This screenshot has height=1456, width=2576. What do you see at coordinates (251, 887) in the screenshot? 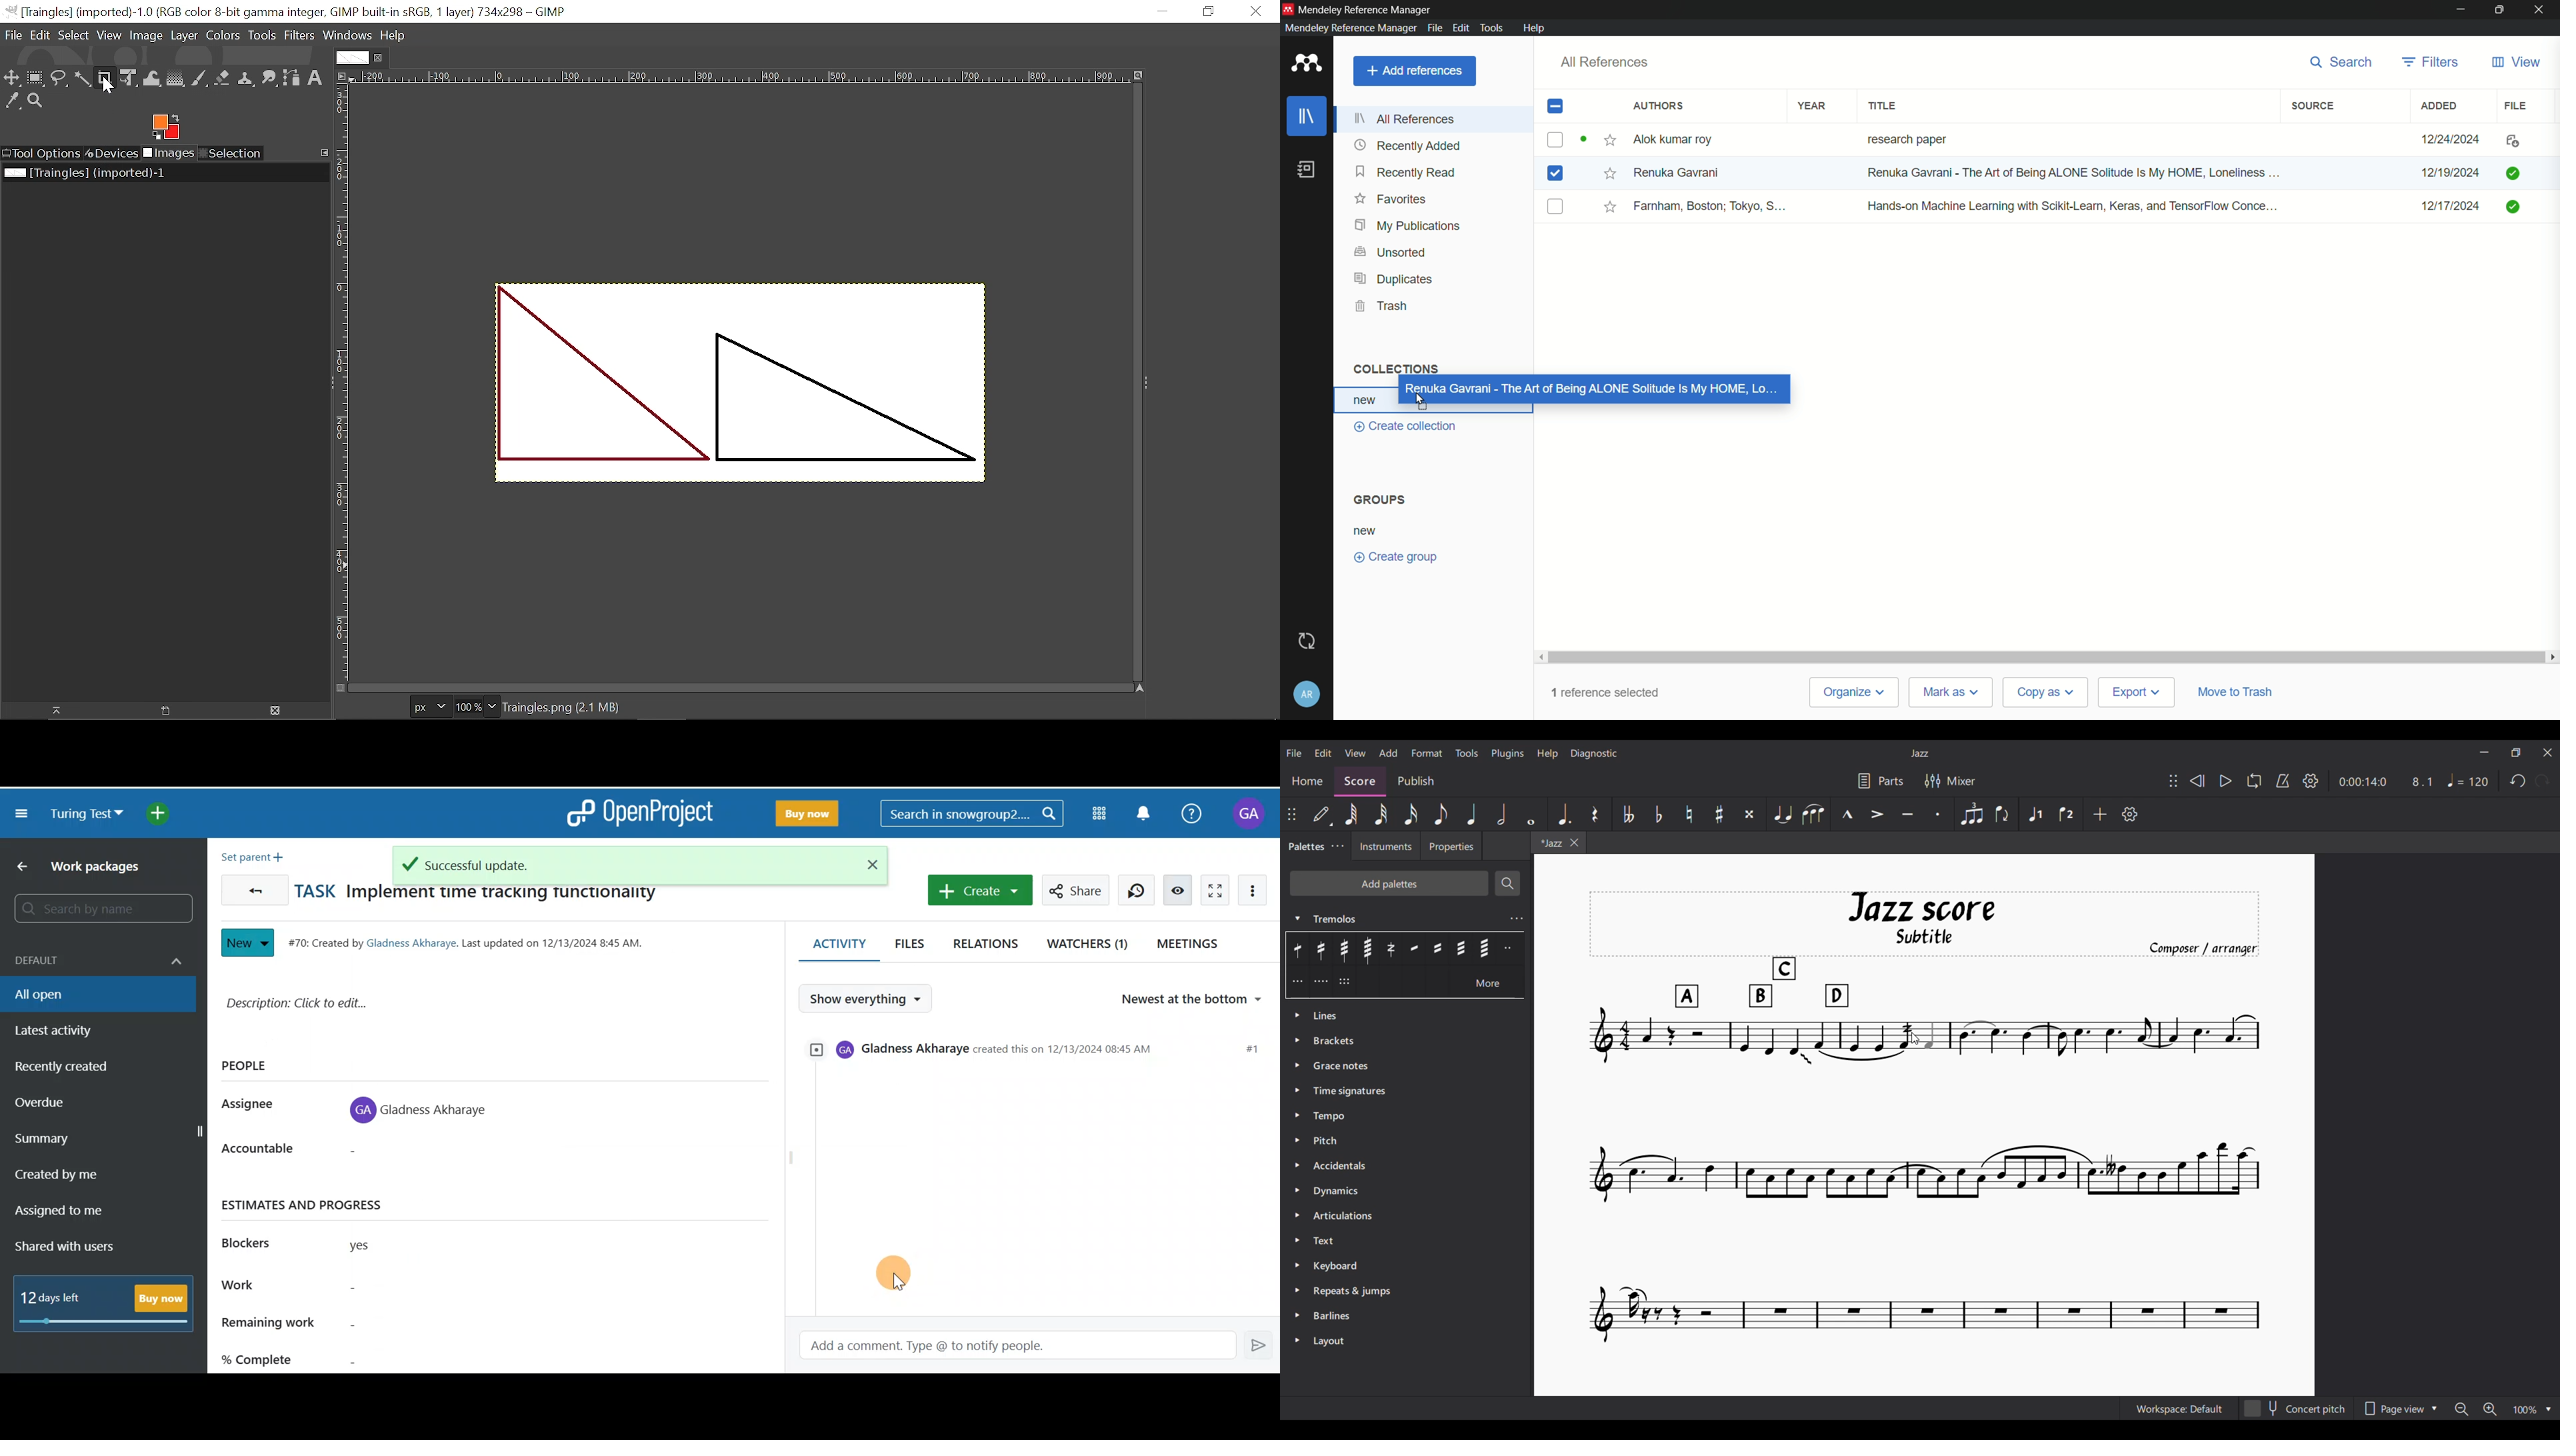
I see `Back` at bounding box center [251, 887].